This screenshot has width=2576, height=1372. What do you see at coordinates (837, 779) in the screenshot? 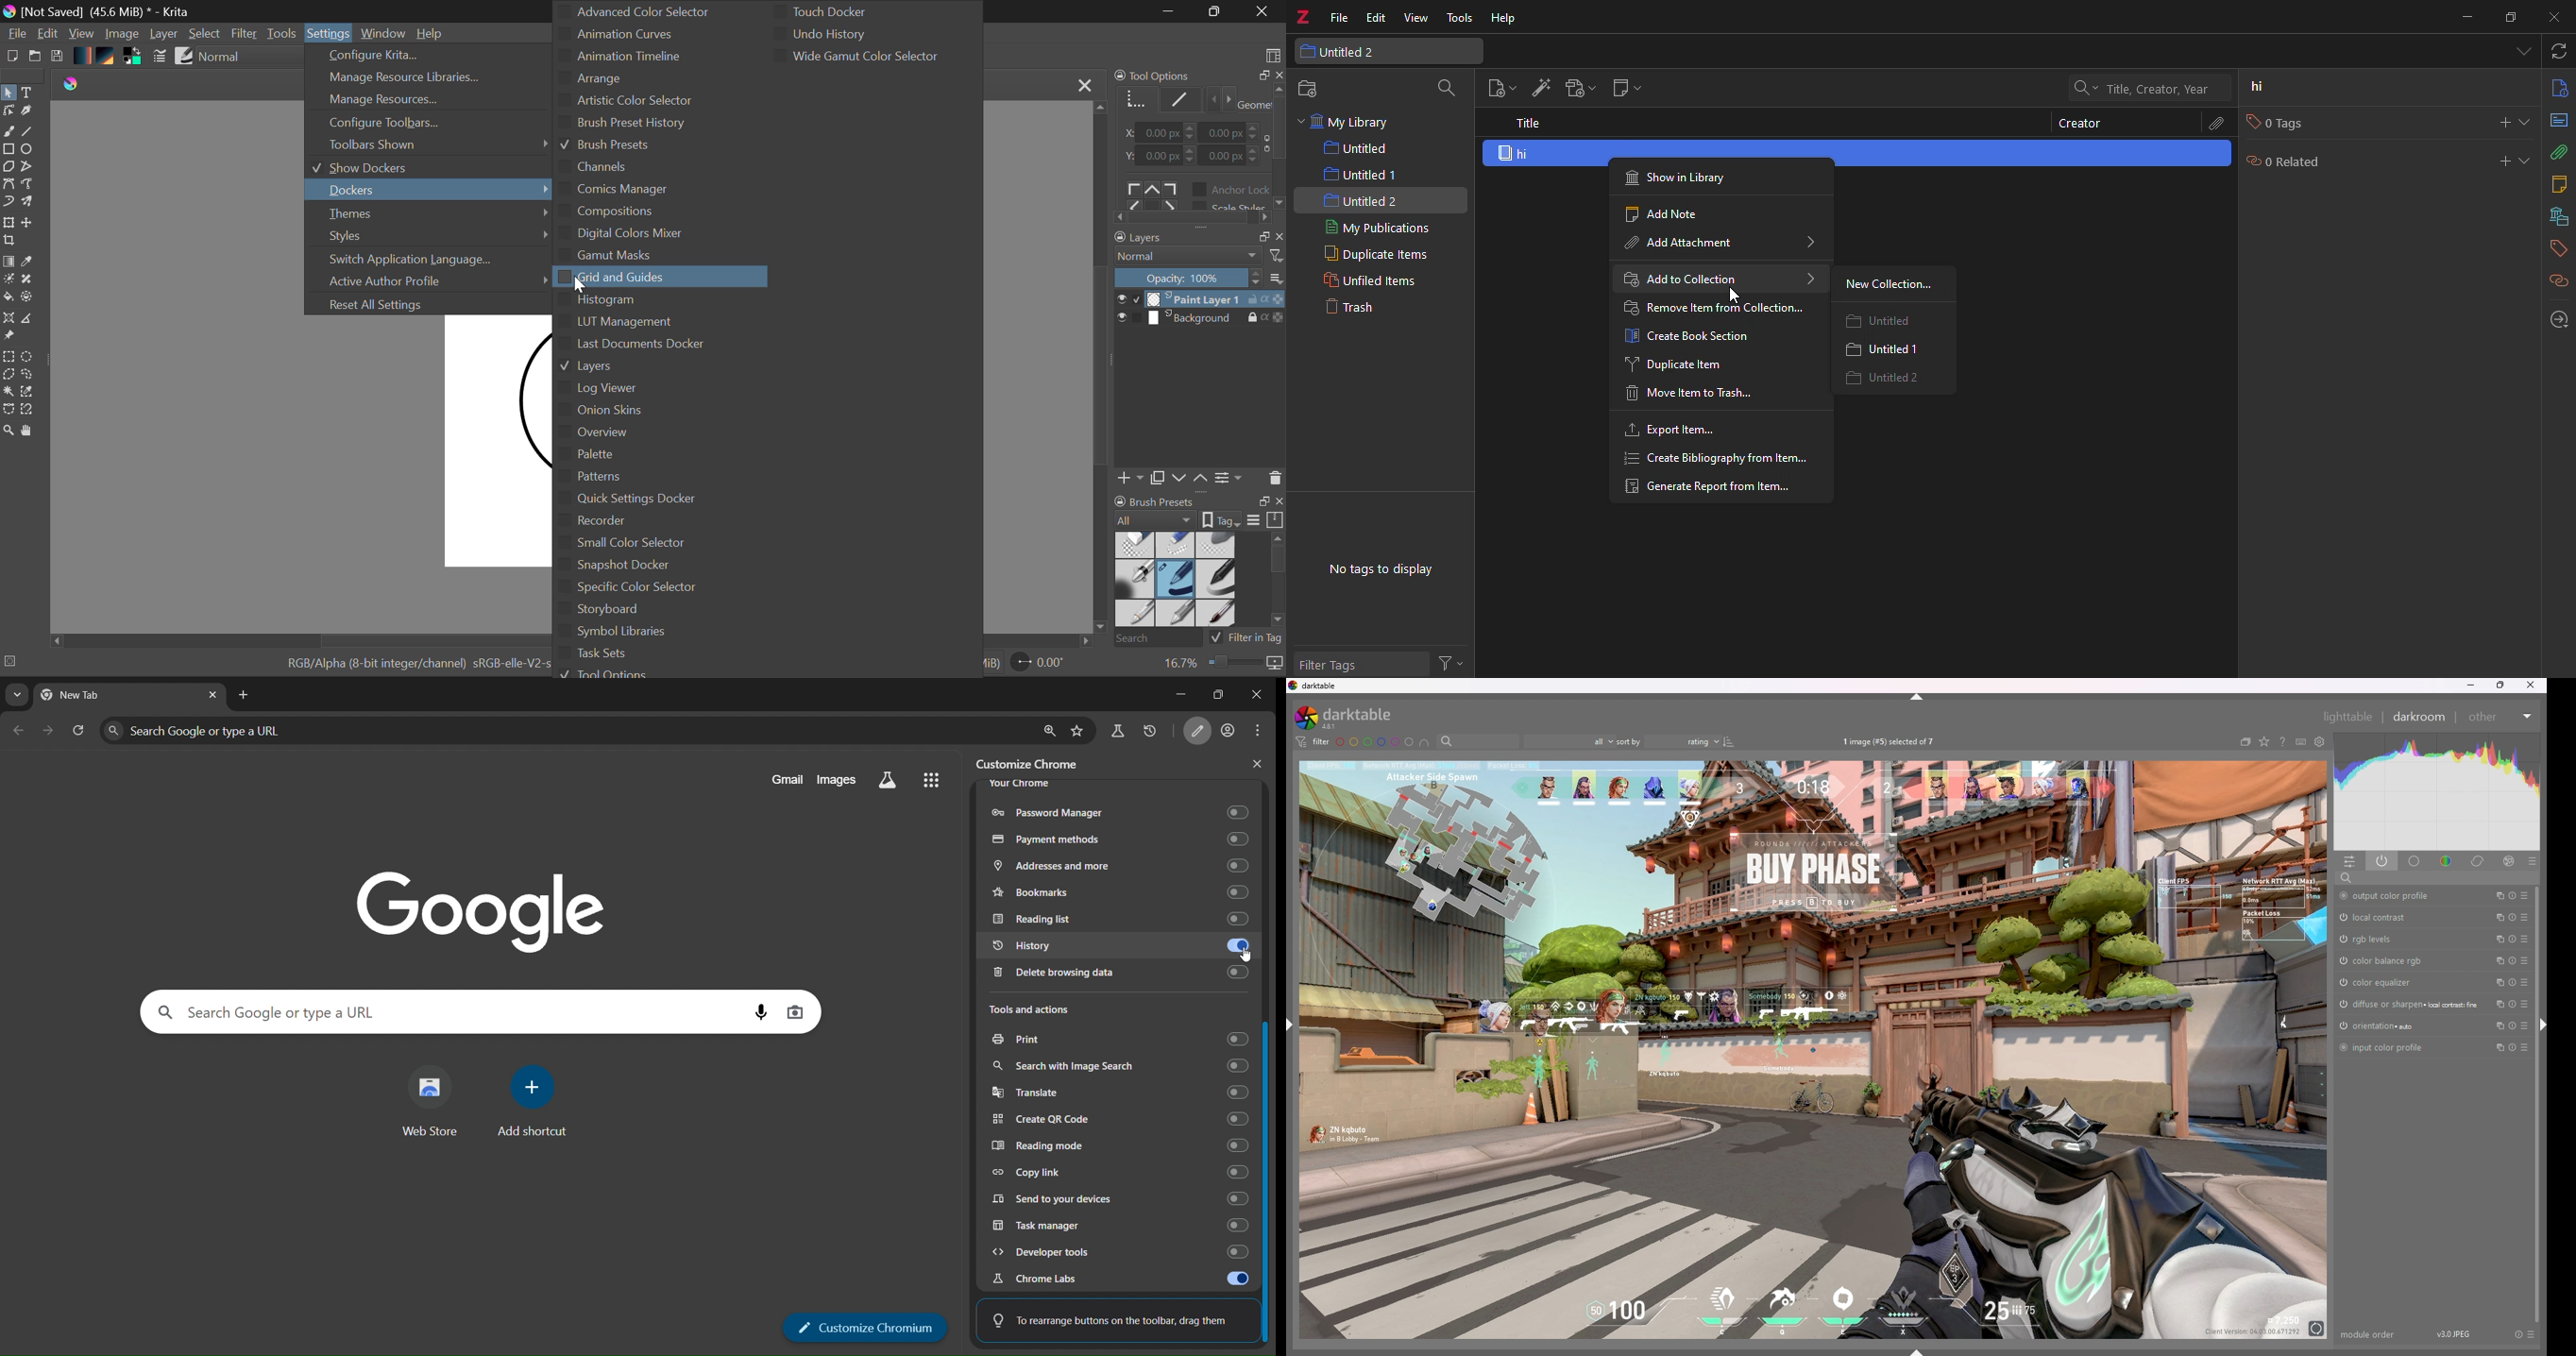
I see `images` at bounding box center [837, 779].